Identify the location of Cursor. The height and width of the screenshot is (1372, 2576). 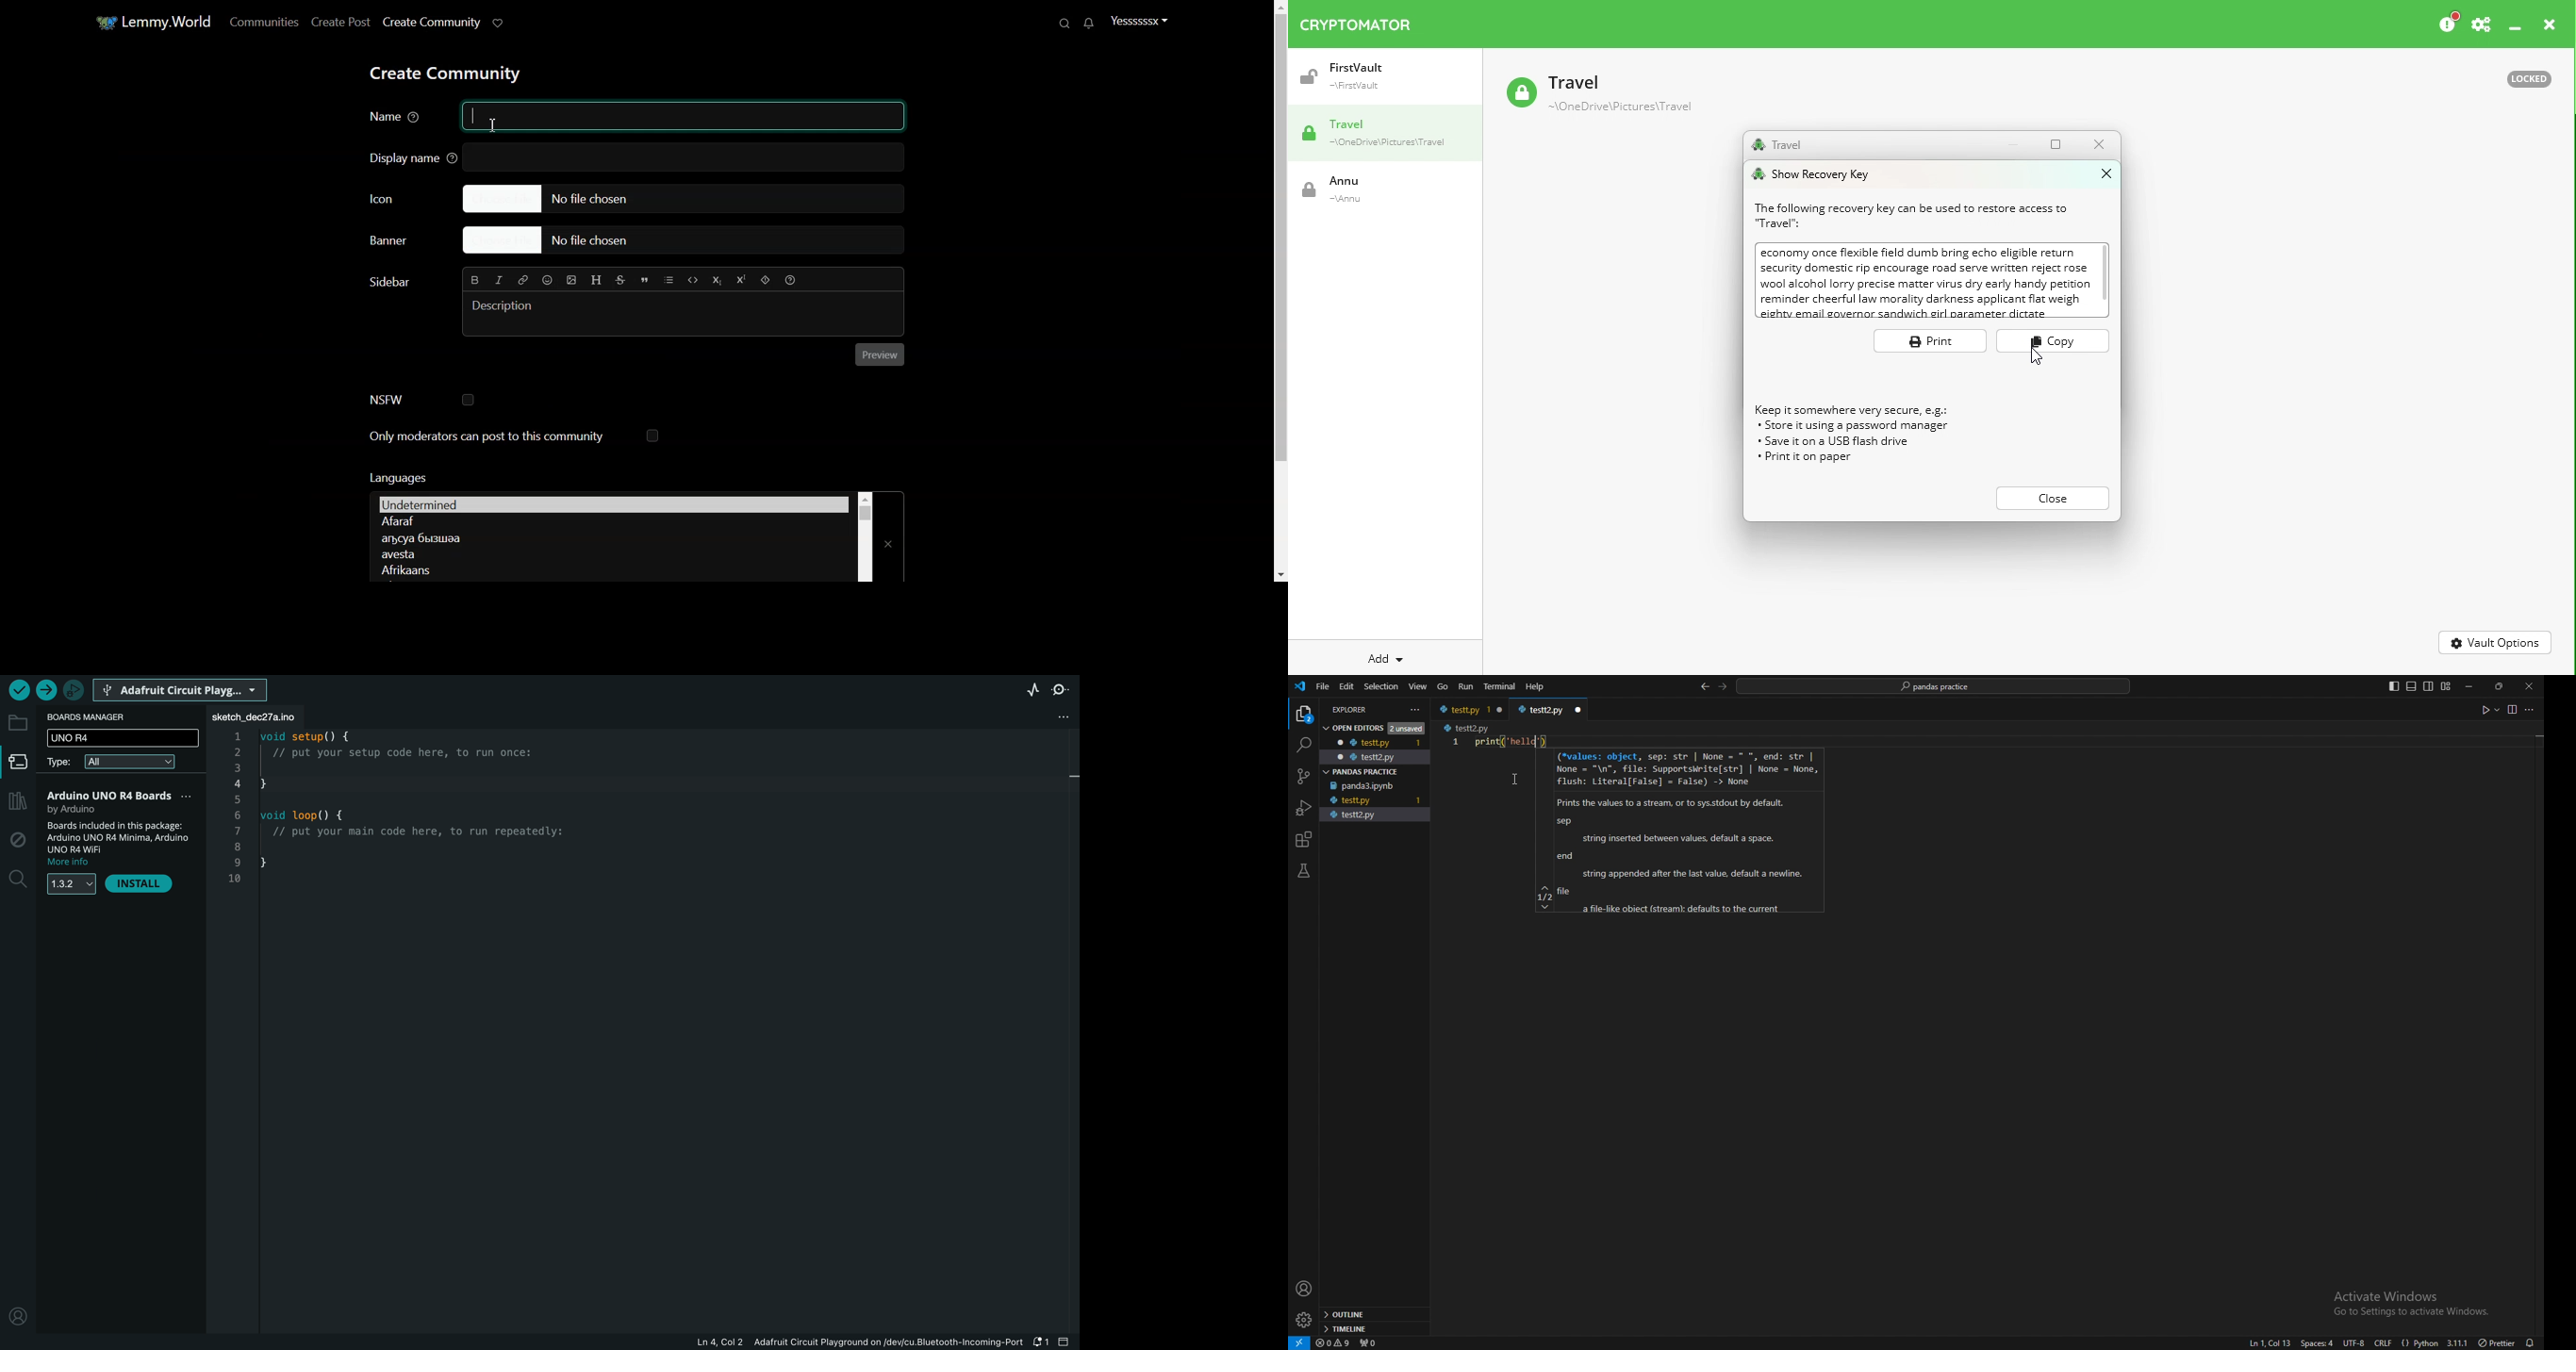
(2038, 358).